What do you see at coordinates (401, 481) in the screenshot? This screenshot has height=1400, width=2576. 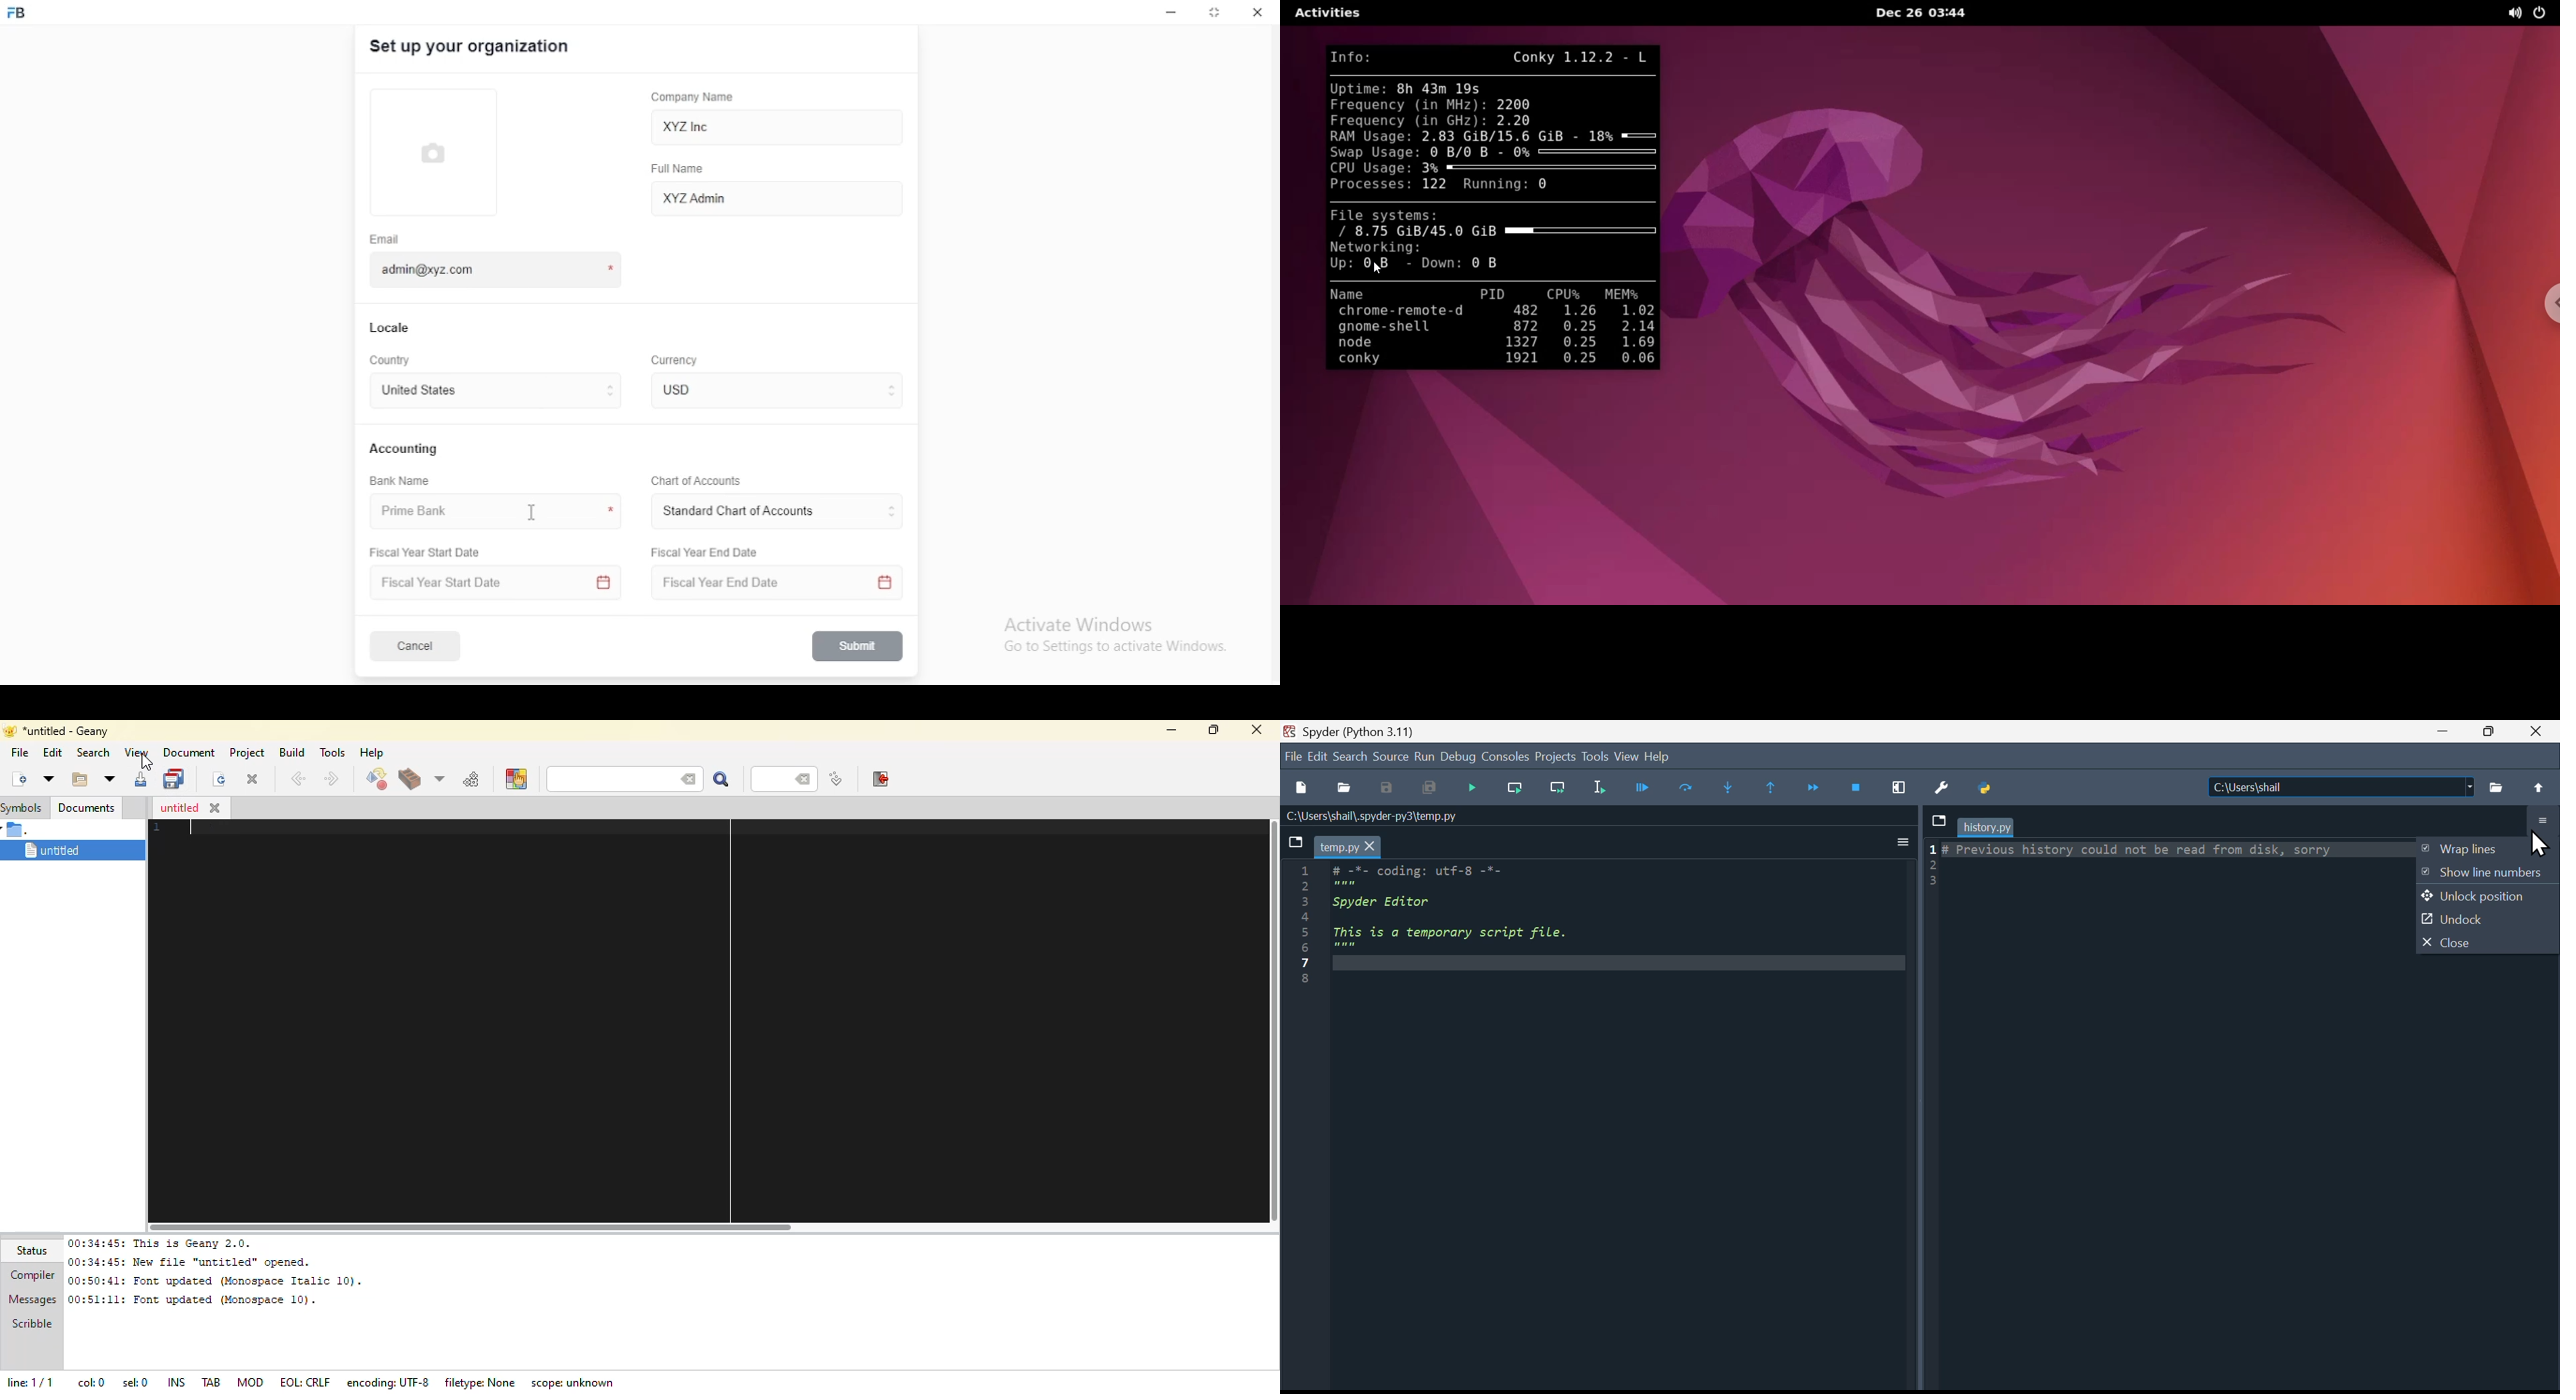 I see `bank name` at bounding box center [401, 481].